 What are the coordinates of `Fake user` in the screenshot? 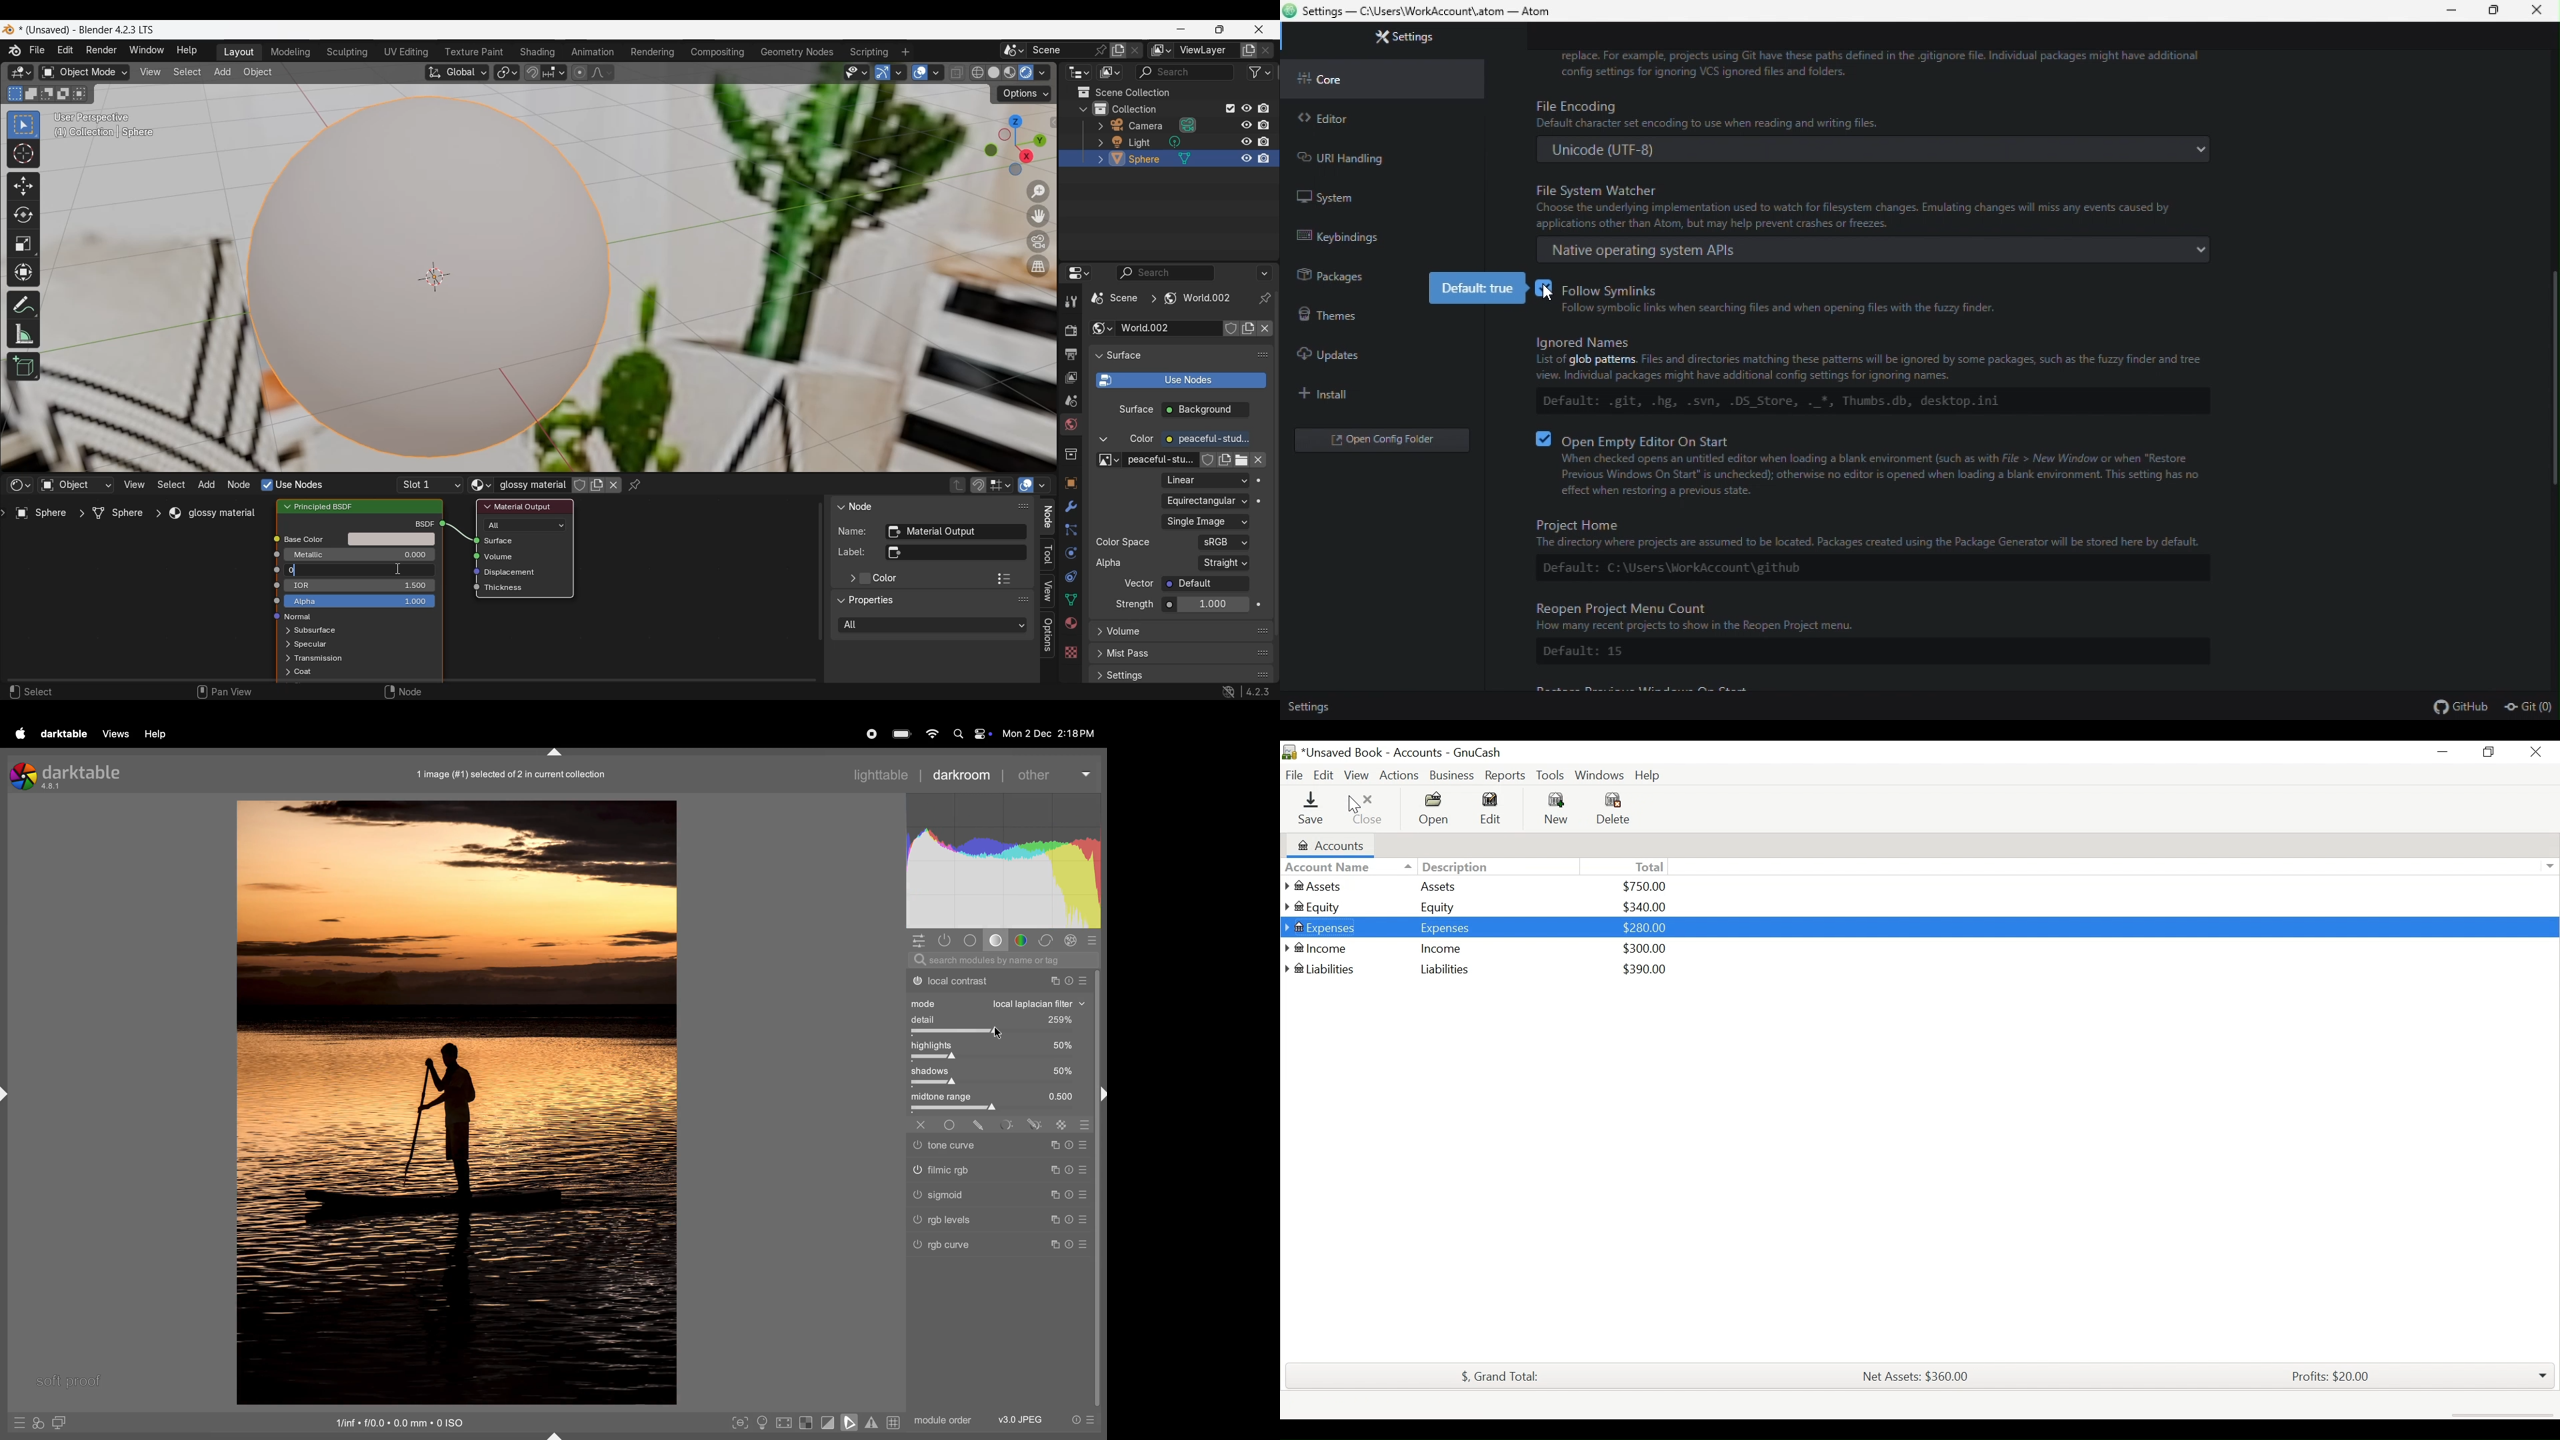 It's located at (1208, 460).